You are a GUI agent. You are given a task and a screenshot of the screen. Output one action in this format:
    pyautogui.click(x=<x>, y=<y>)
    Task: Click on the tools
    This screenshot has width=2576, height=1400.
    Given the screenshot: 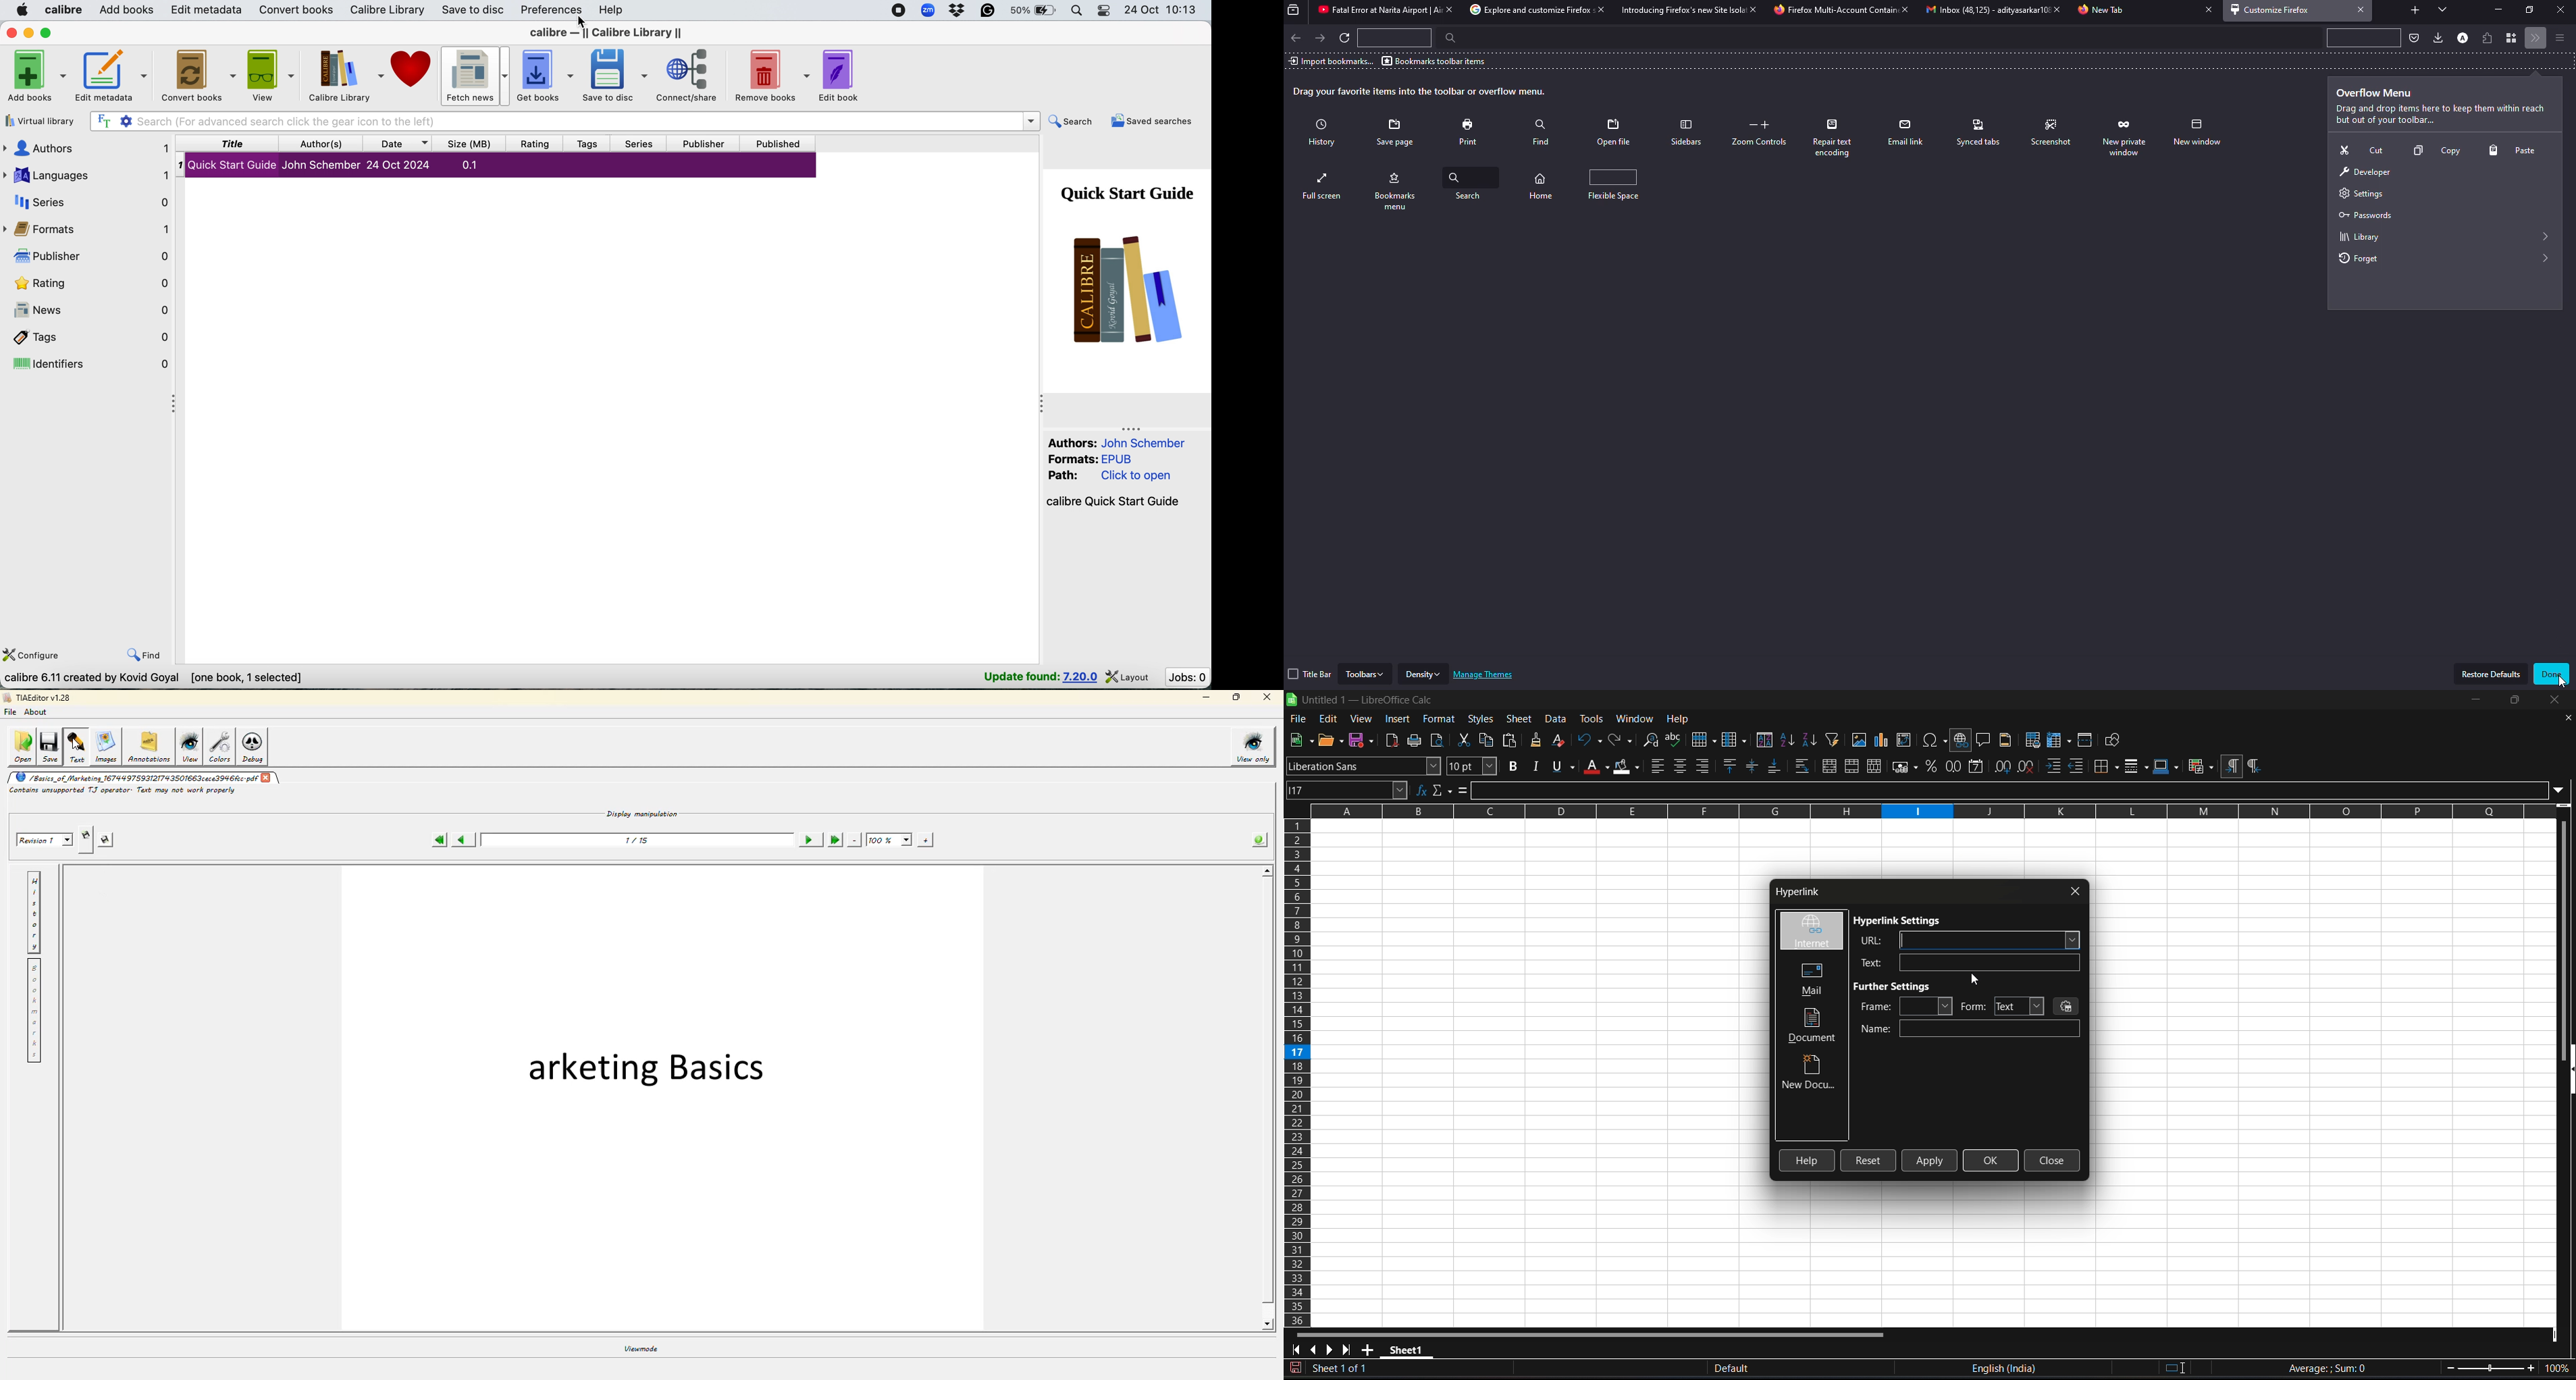 What is the action you would take?
    pyautogui.click(x=1591, y=718)
    